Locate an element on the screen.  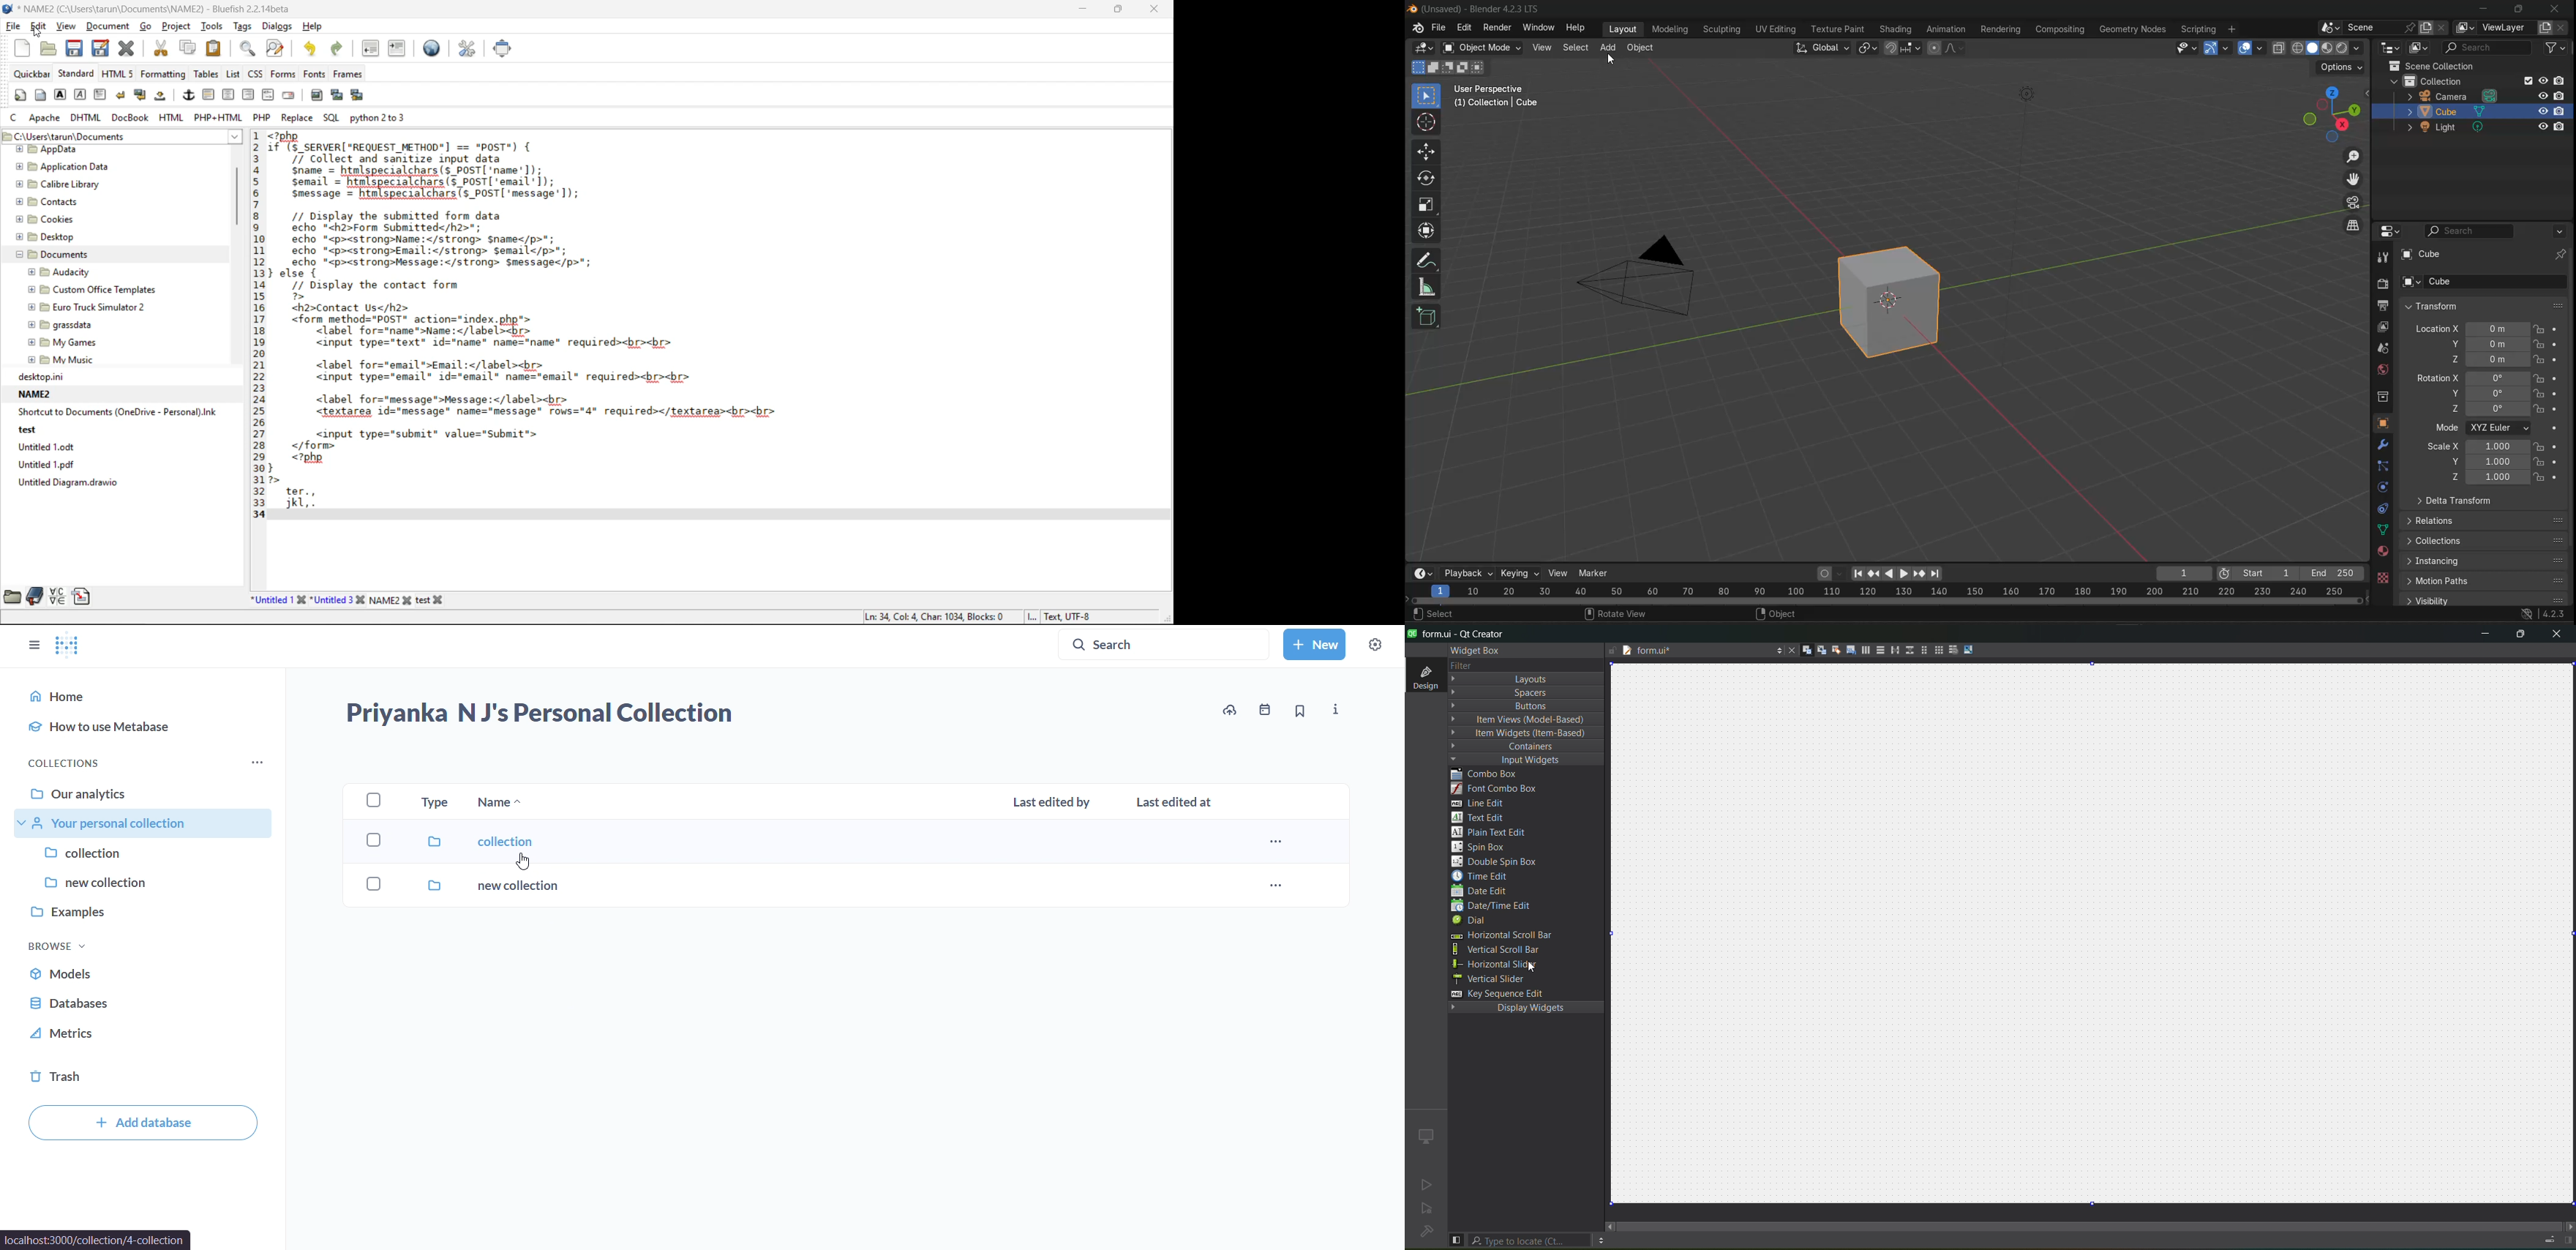
design is located at coordinates (1422, 676).